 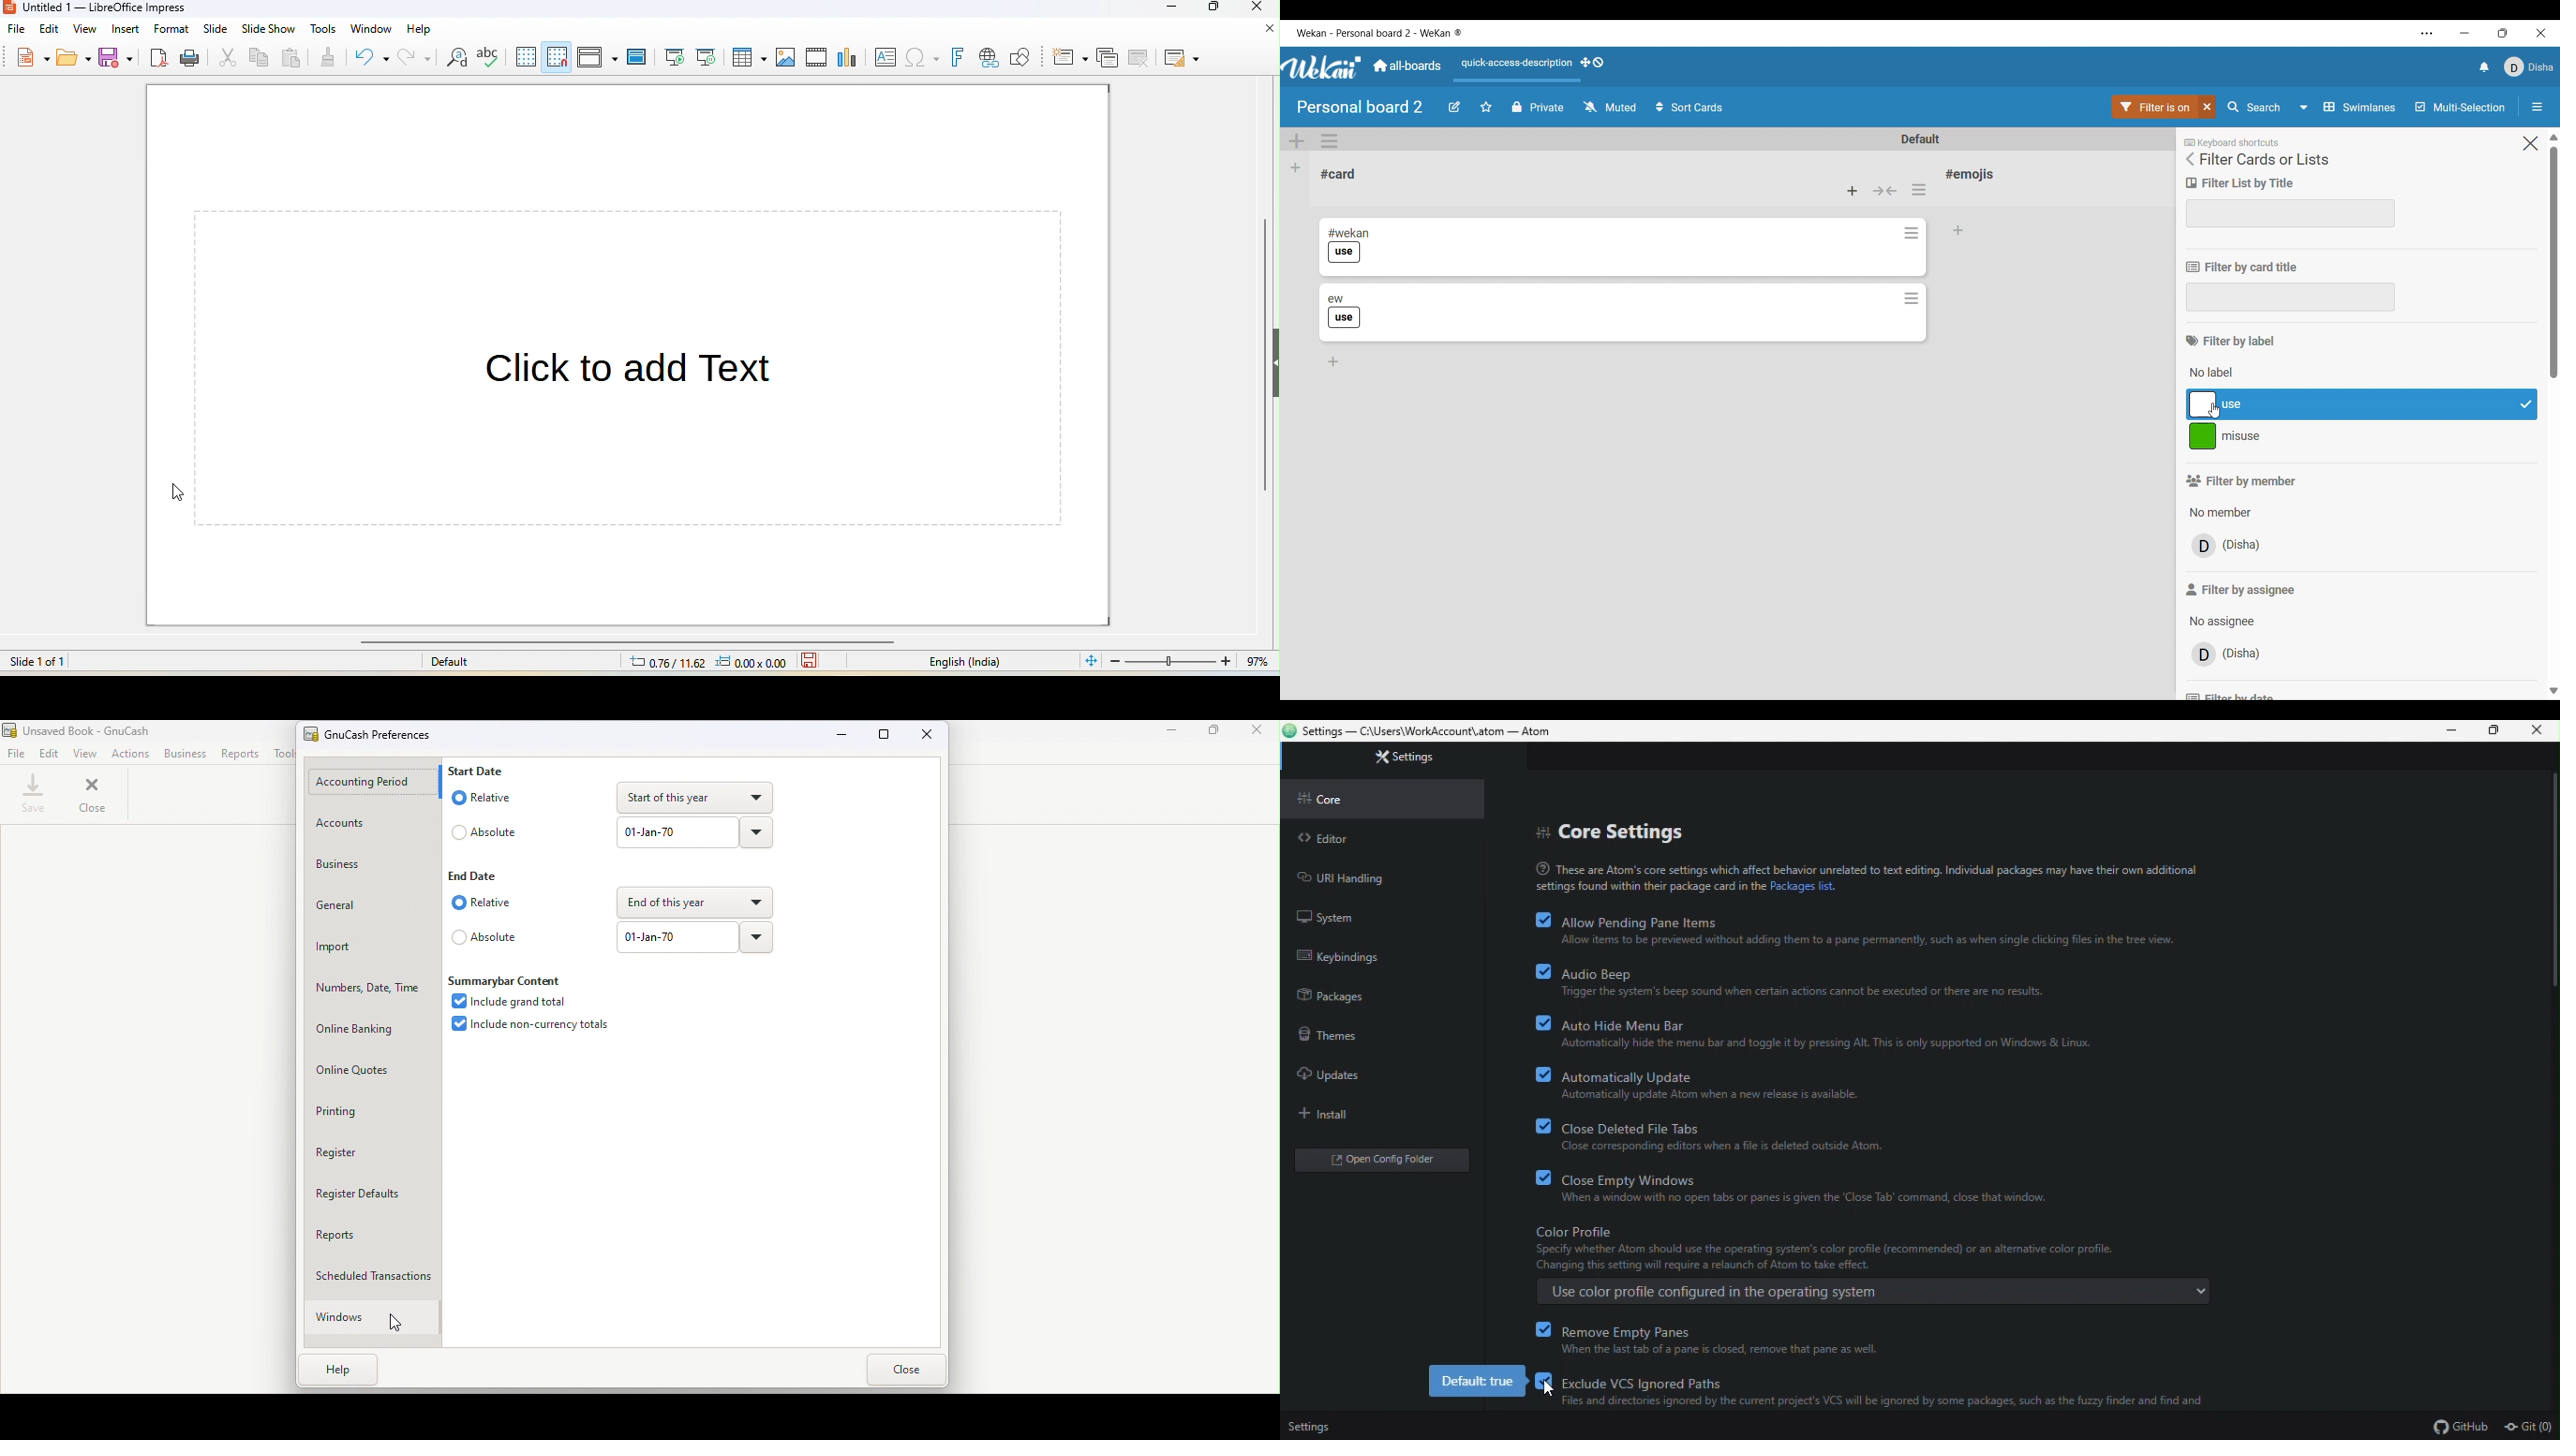 I want to click on Maximize, so click(x=886, y=735).